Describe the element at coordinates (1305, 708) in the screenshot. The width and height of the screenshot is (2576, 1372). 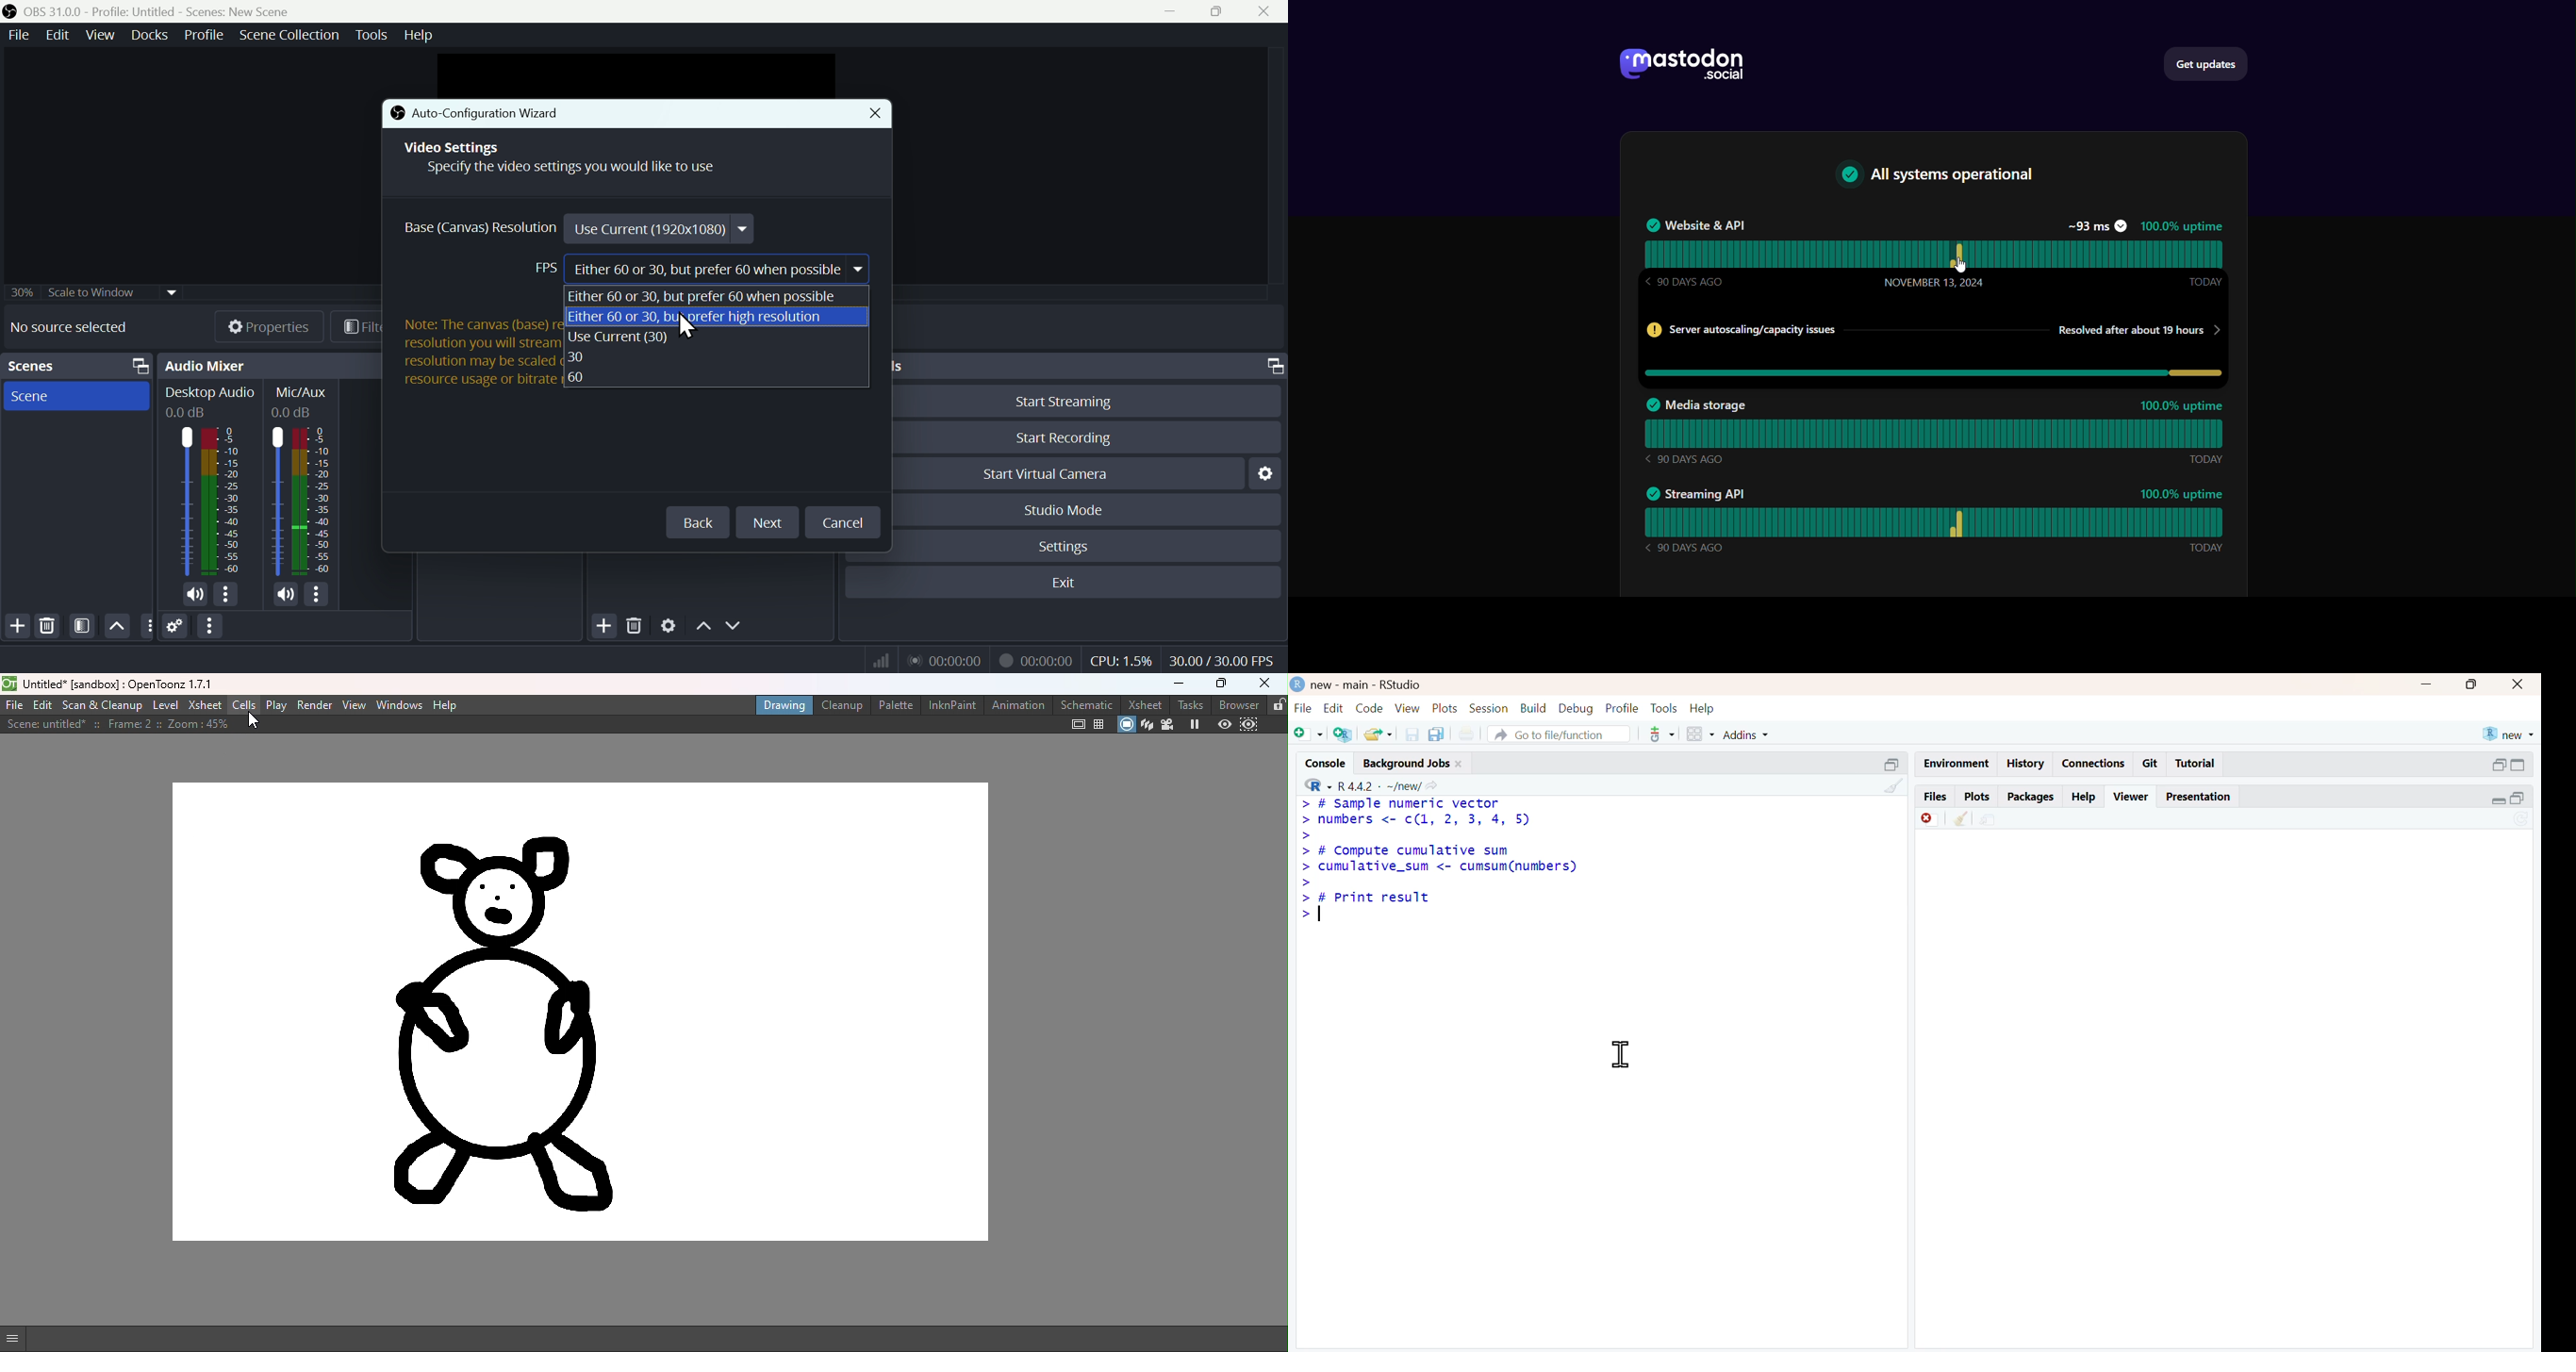
I see `file` at that location.